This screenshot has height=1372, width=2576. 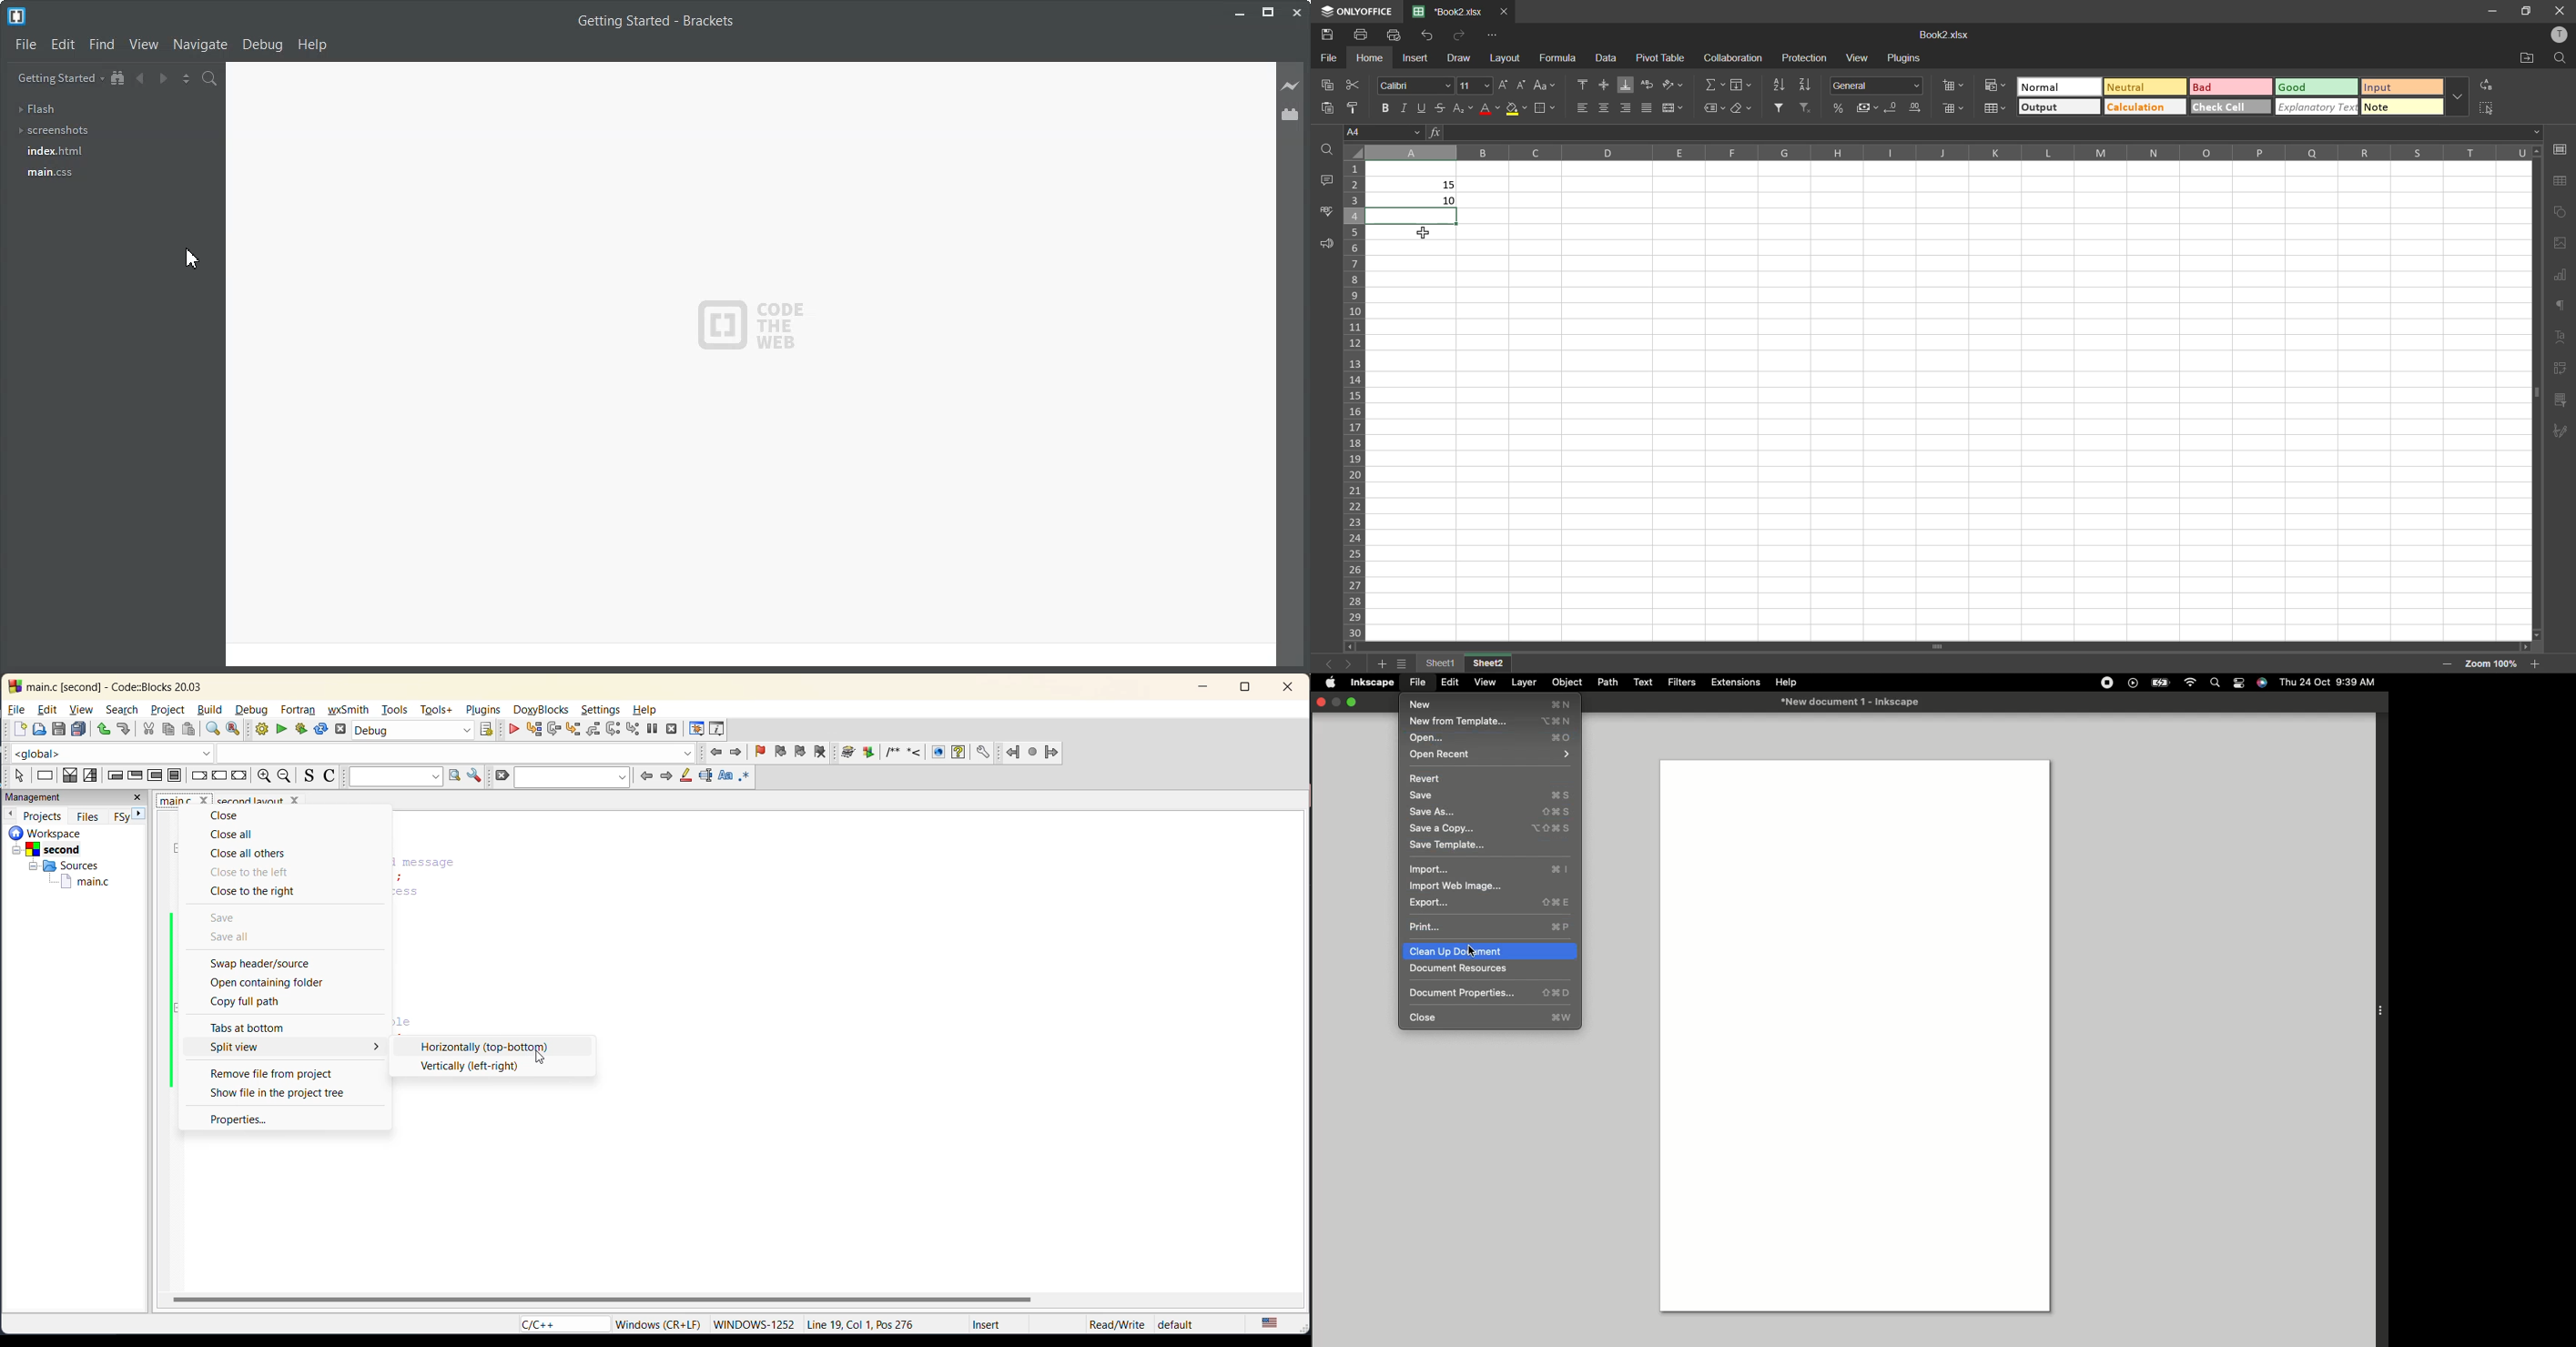 What do you see at coordinates (1489, 662) in the screenshot?
I see `sheet 2` at bounding box center [1489, 662].